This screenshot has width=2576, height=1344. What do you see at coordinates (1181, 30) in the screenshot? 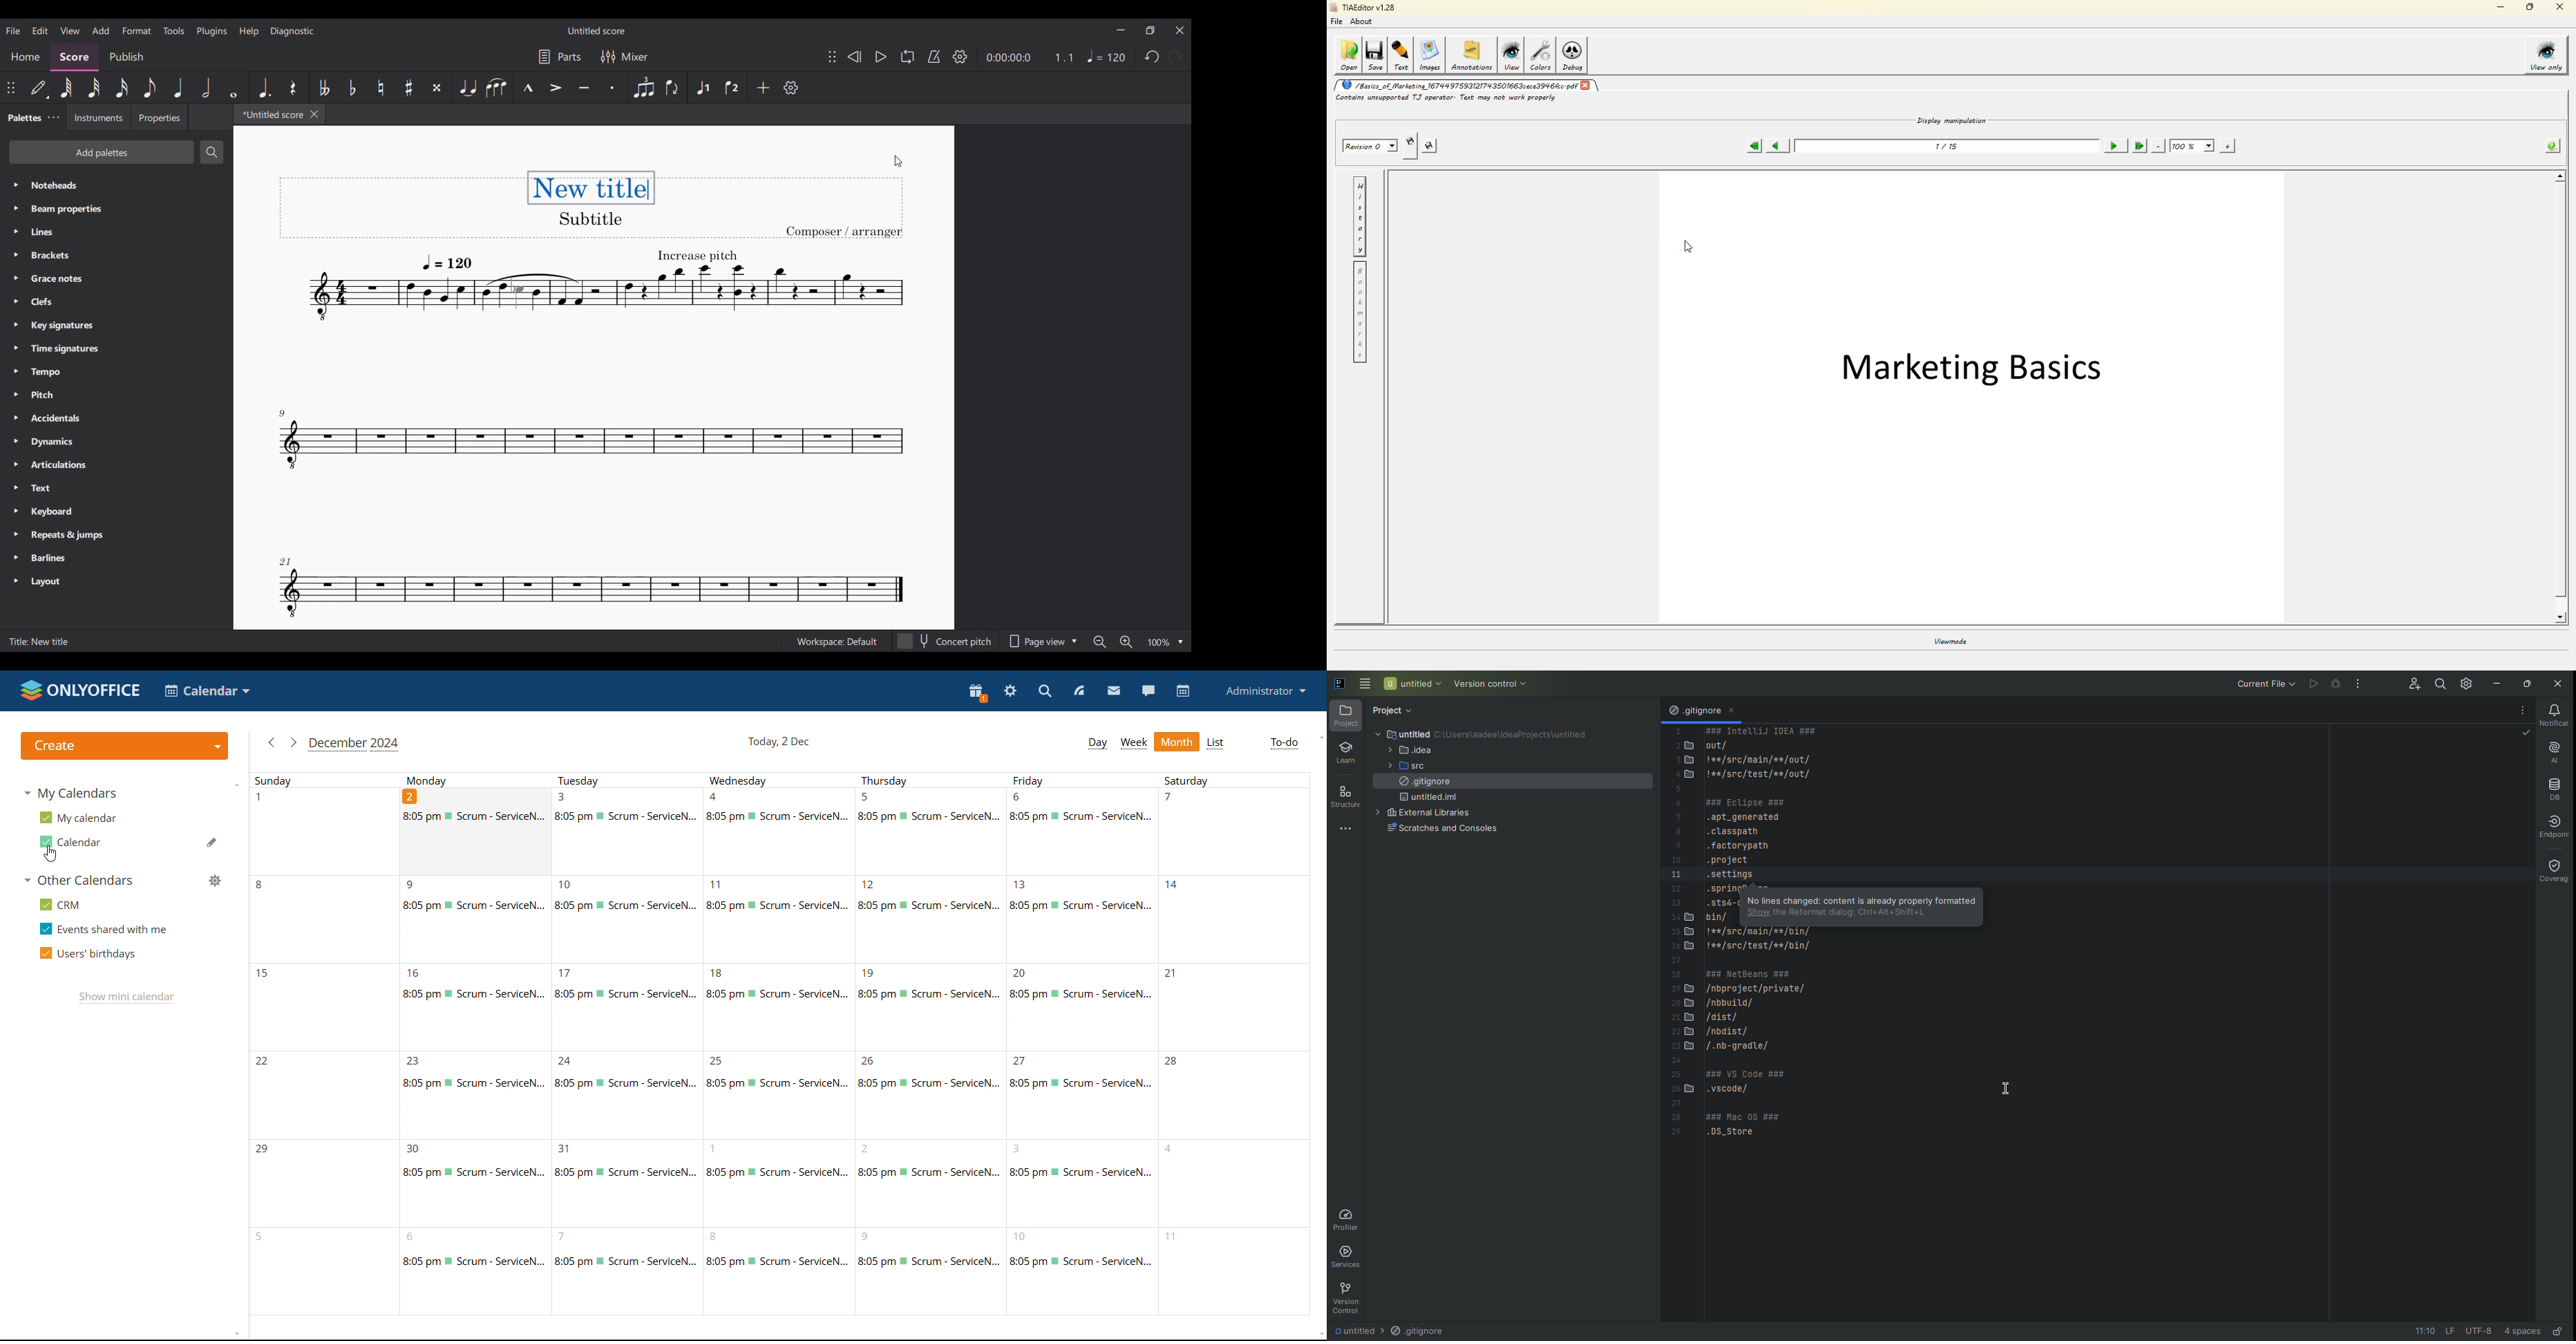
I see `Close interface` at bounding box center [1181, 30].